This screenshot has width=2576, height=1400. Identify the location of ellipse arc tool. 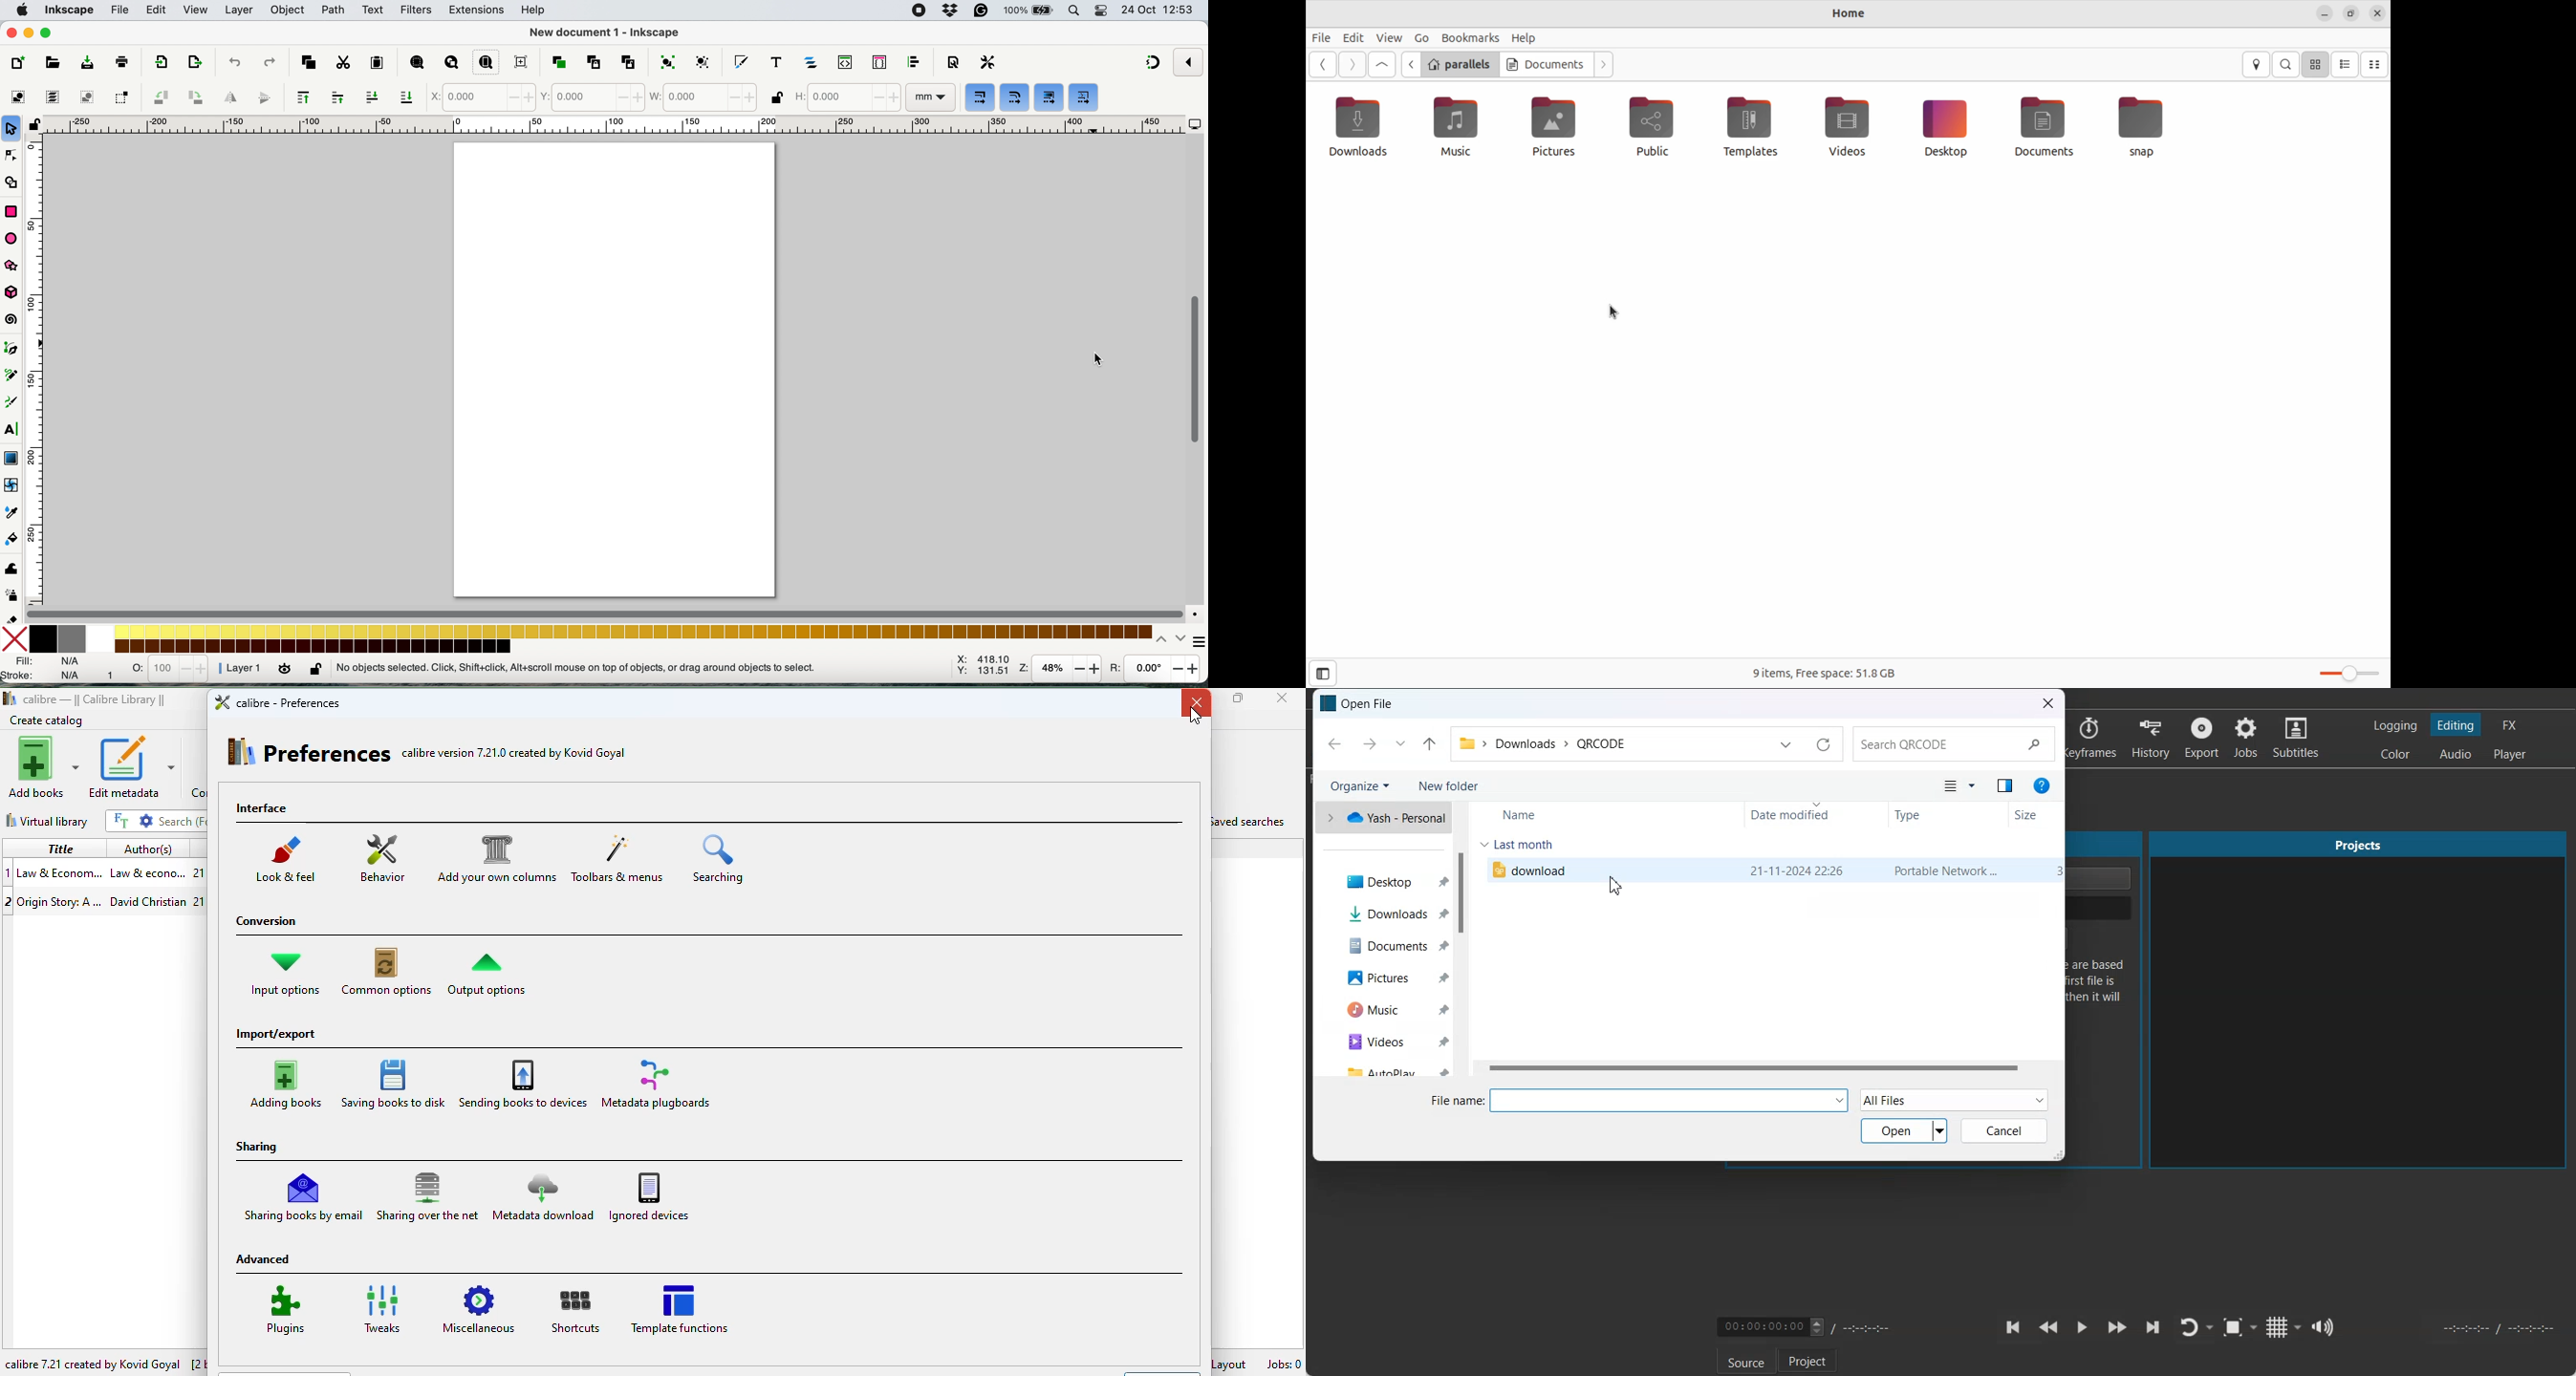
(12, 238).